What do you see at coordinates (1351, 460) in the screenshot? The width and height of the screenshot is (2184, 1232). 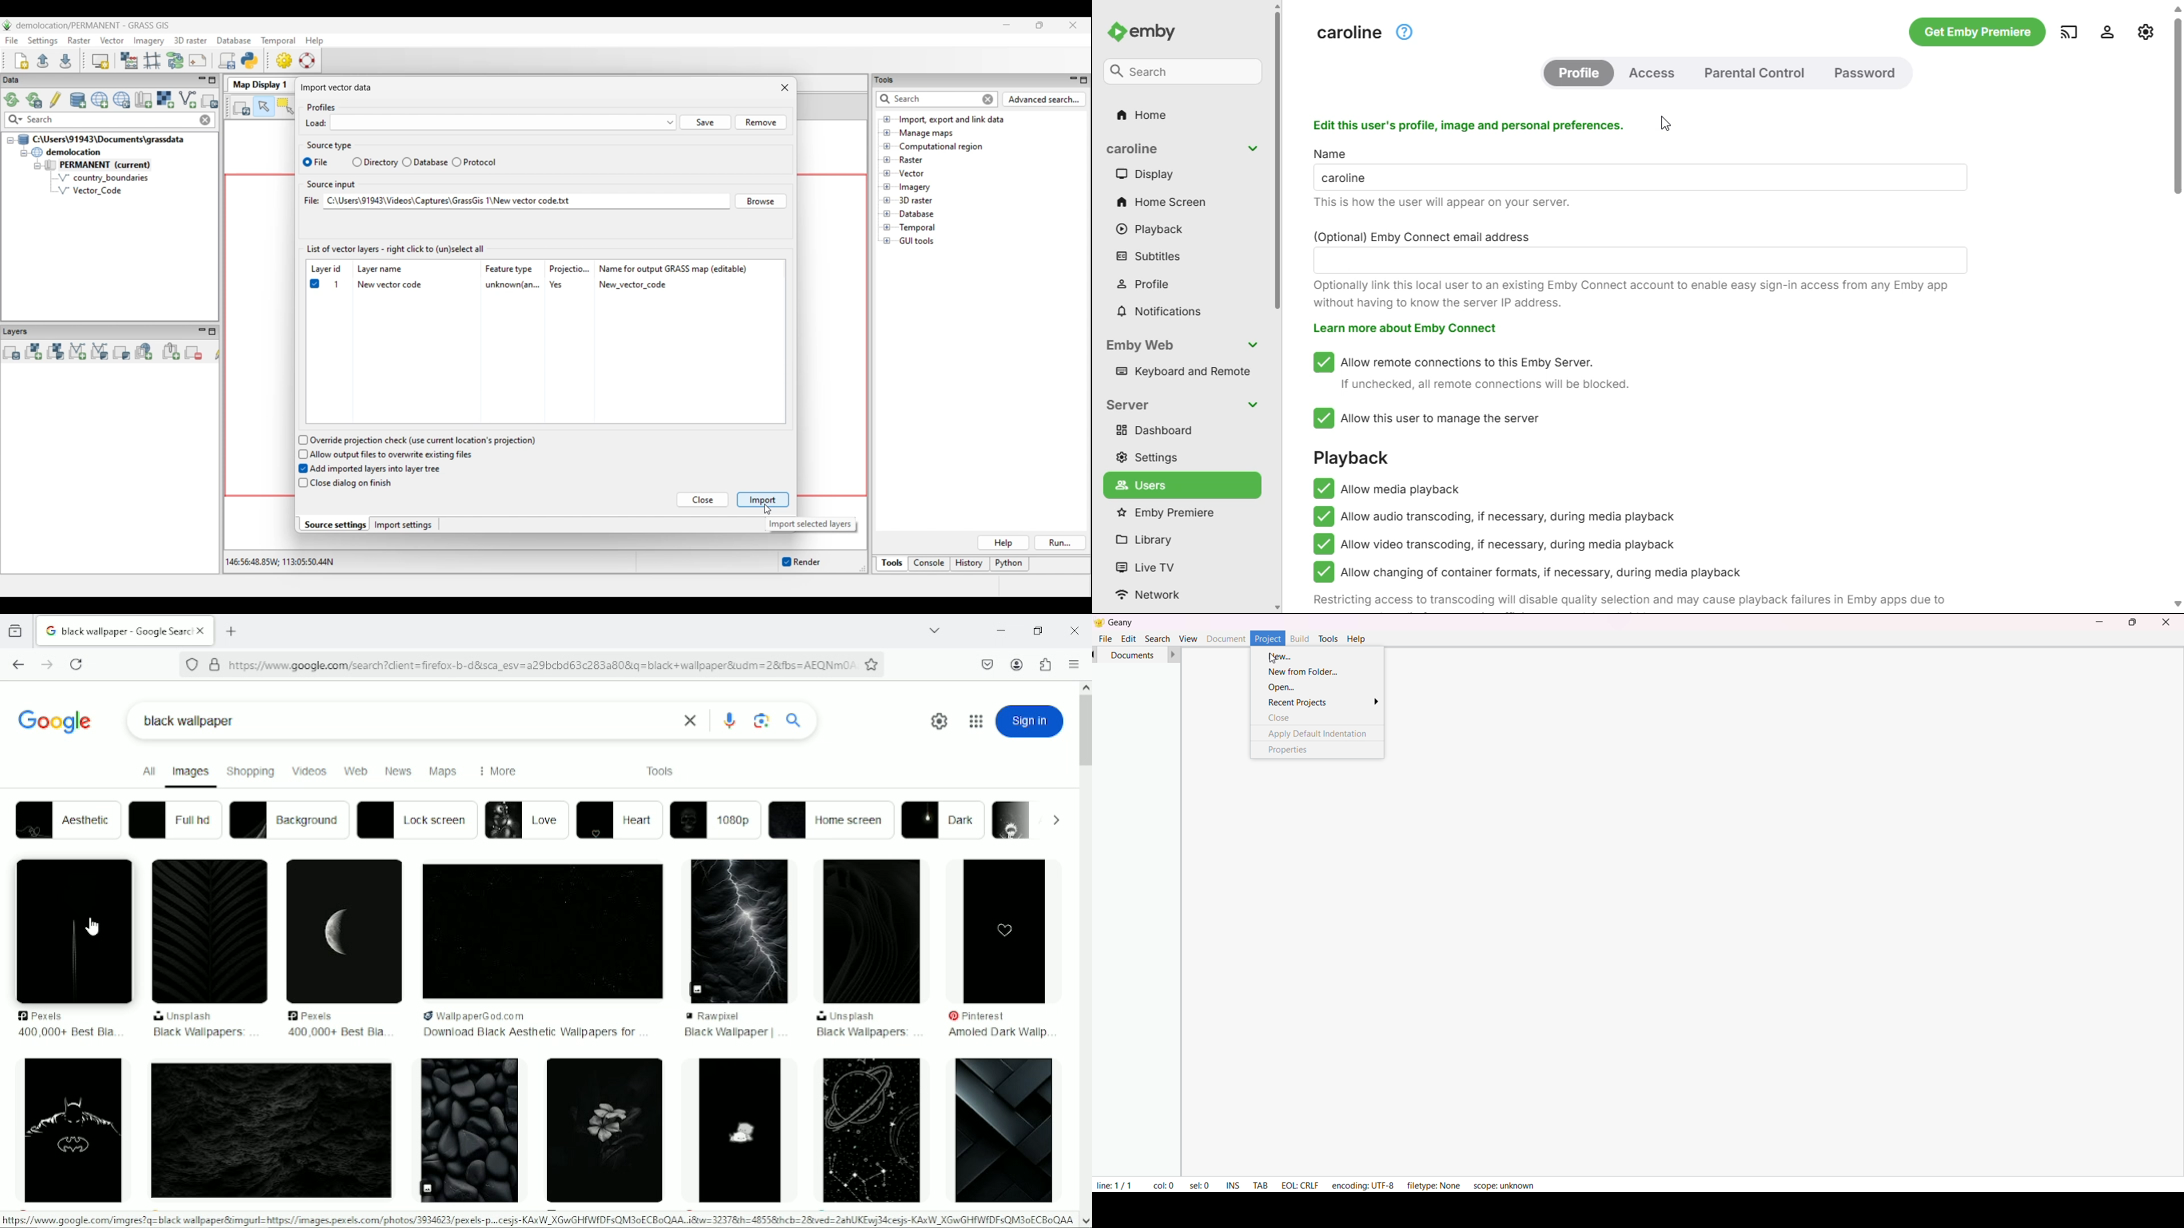 I see `playback` at bounding box center [1351, 460].